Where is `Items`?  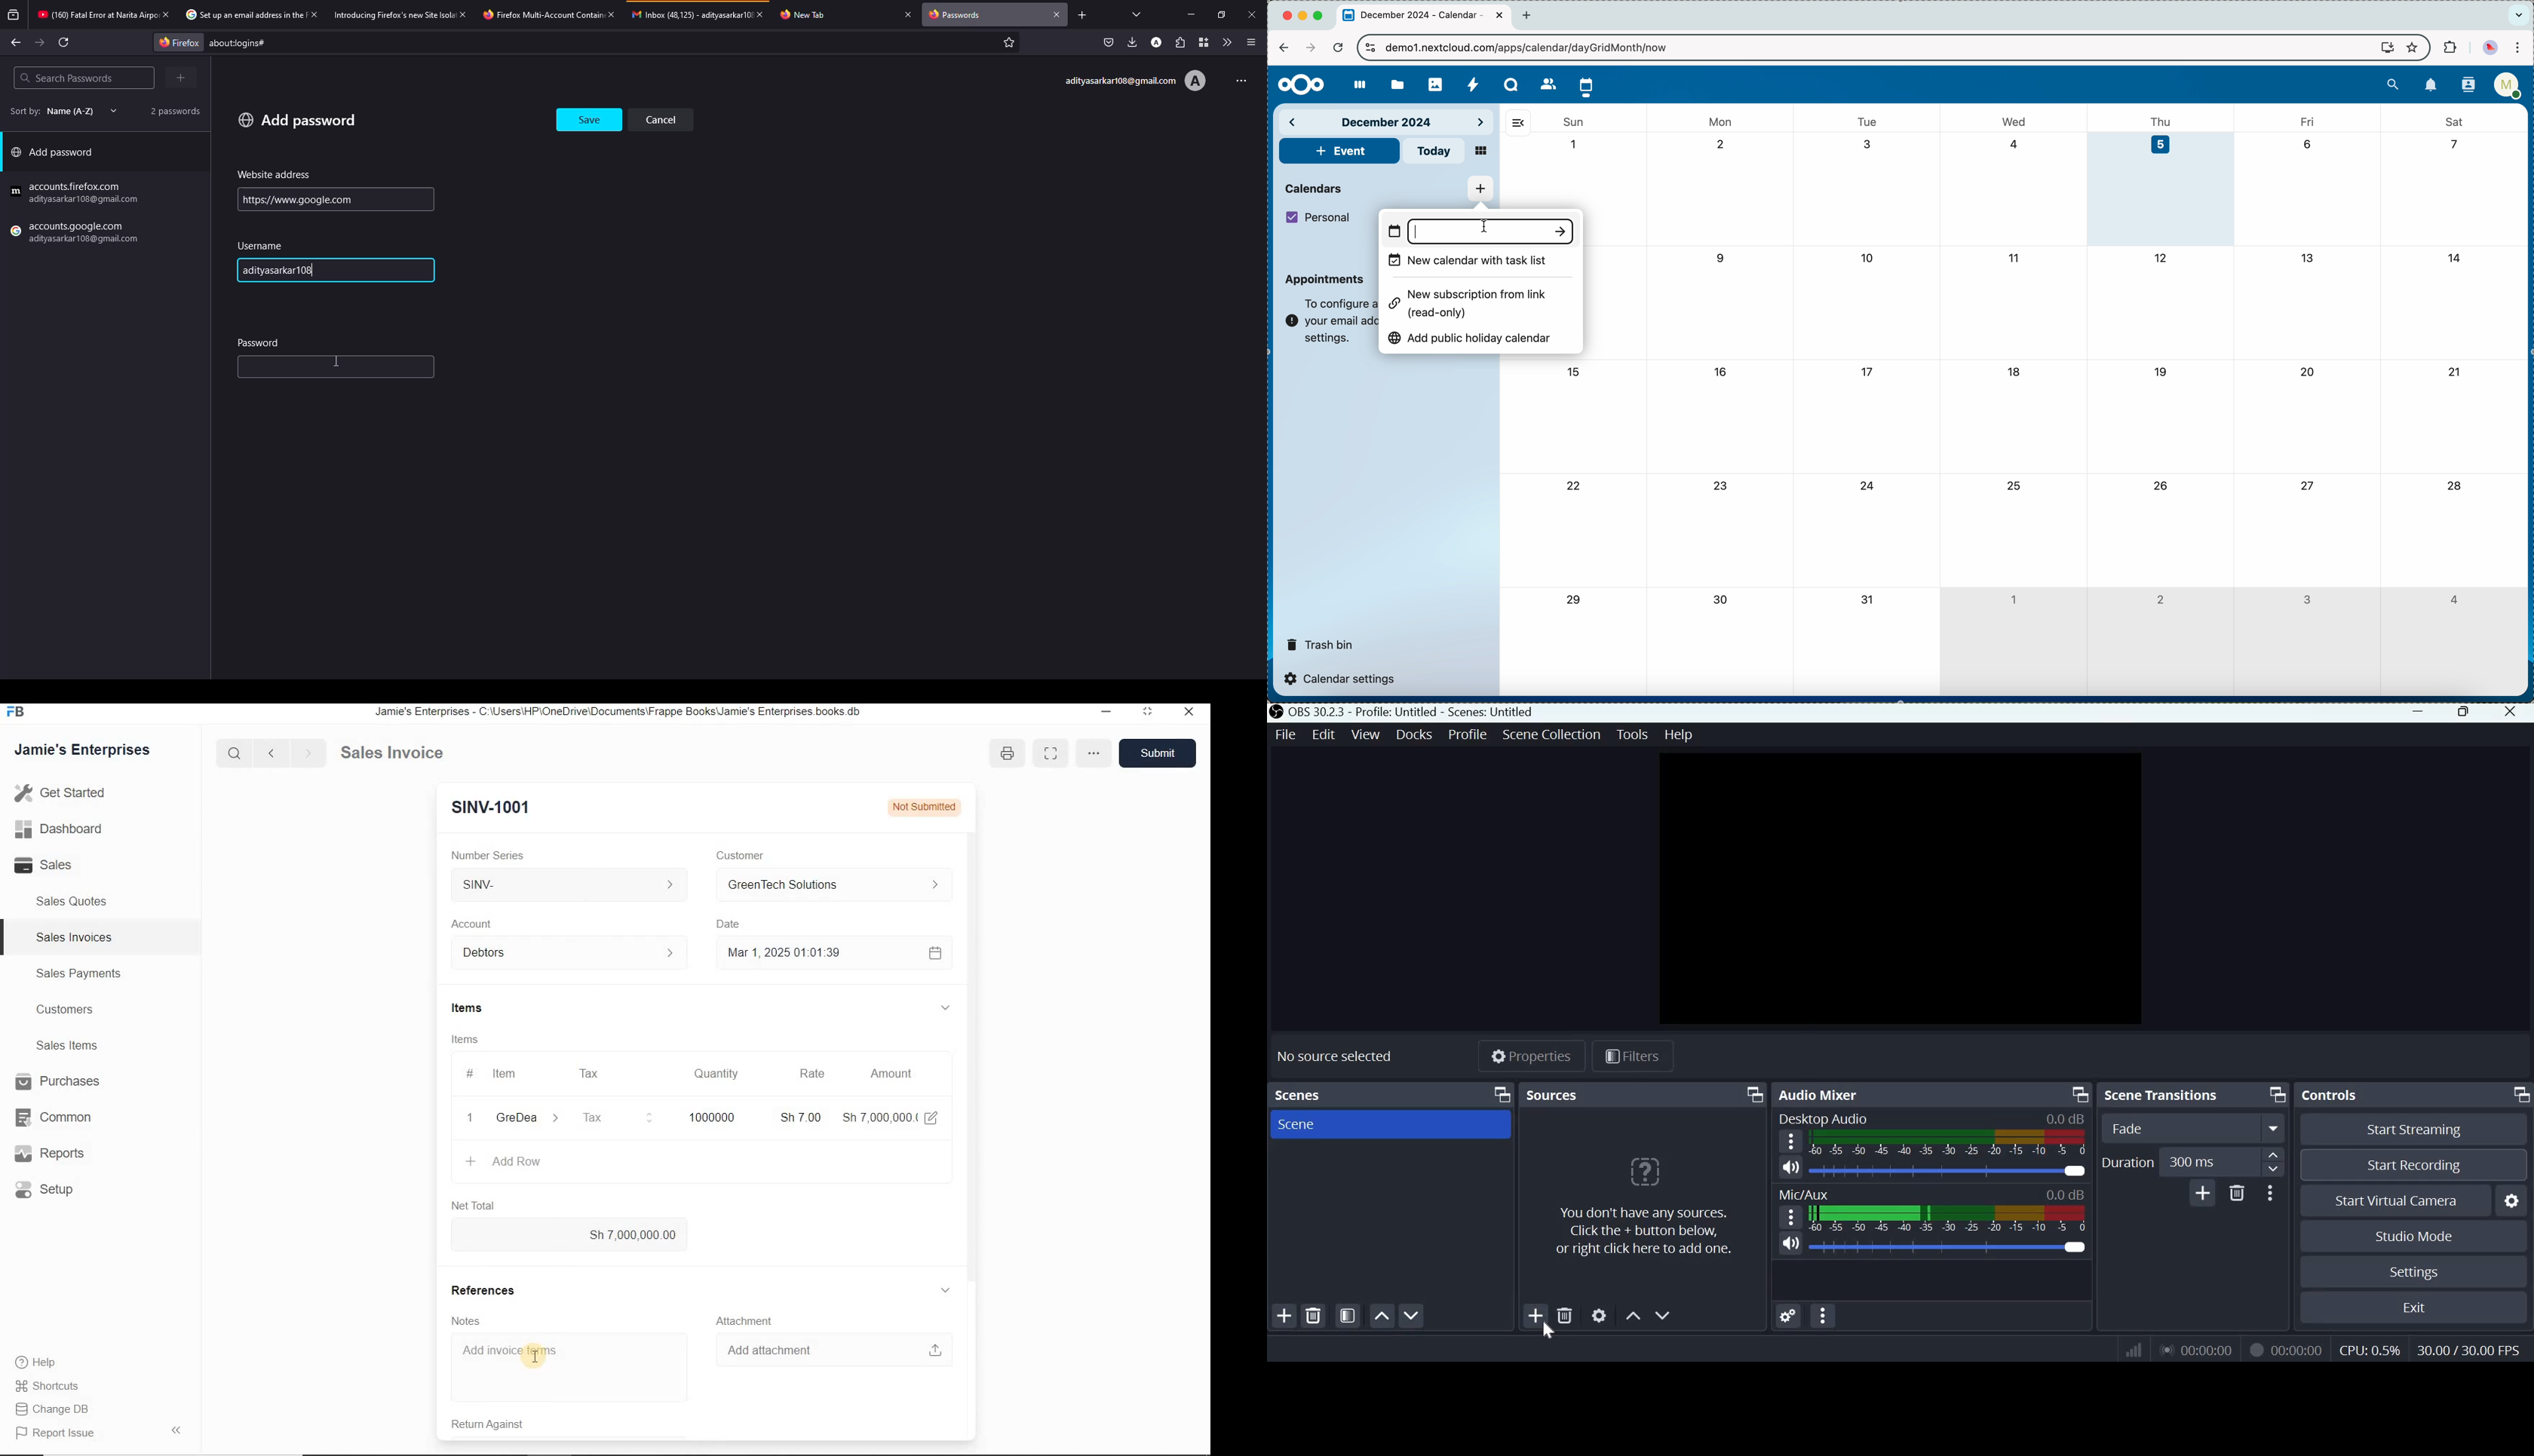
Items is located at coordinates (464, 1009).